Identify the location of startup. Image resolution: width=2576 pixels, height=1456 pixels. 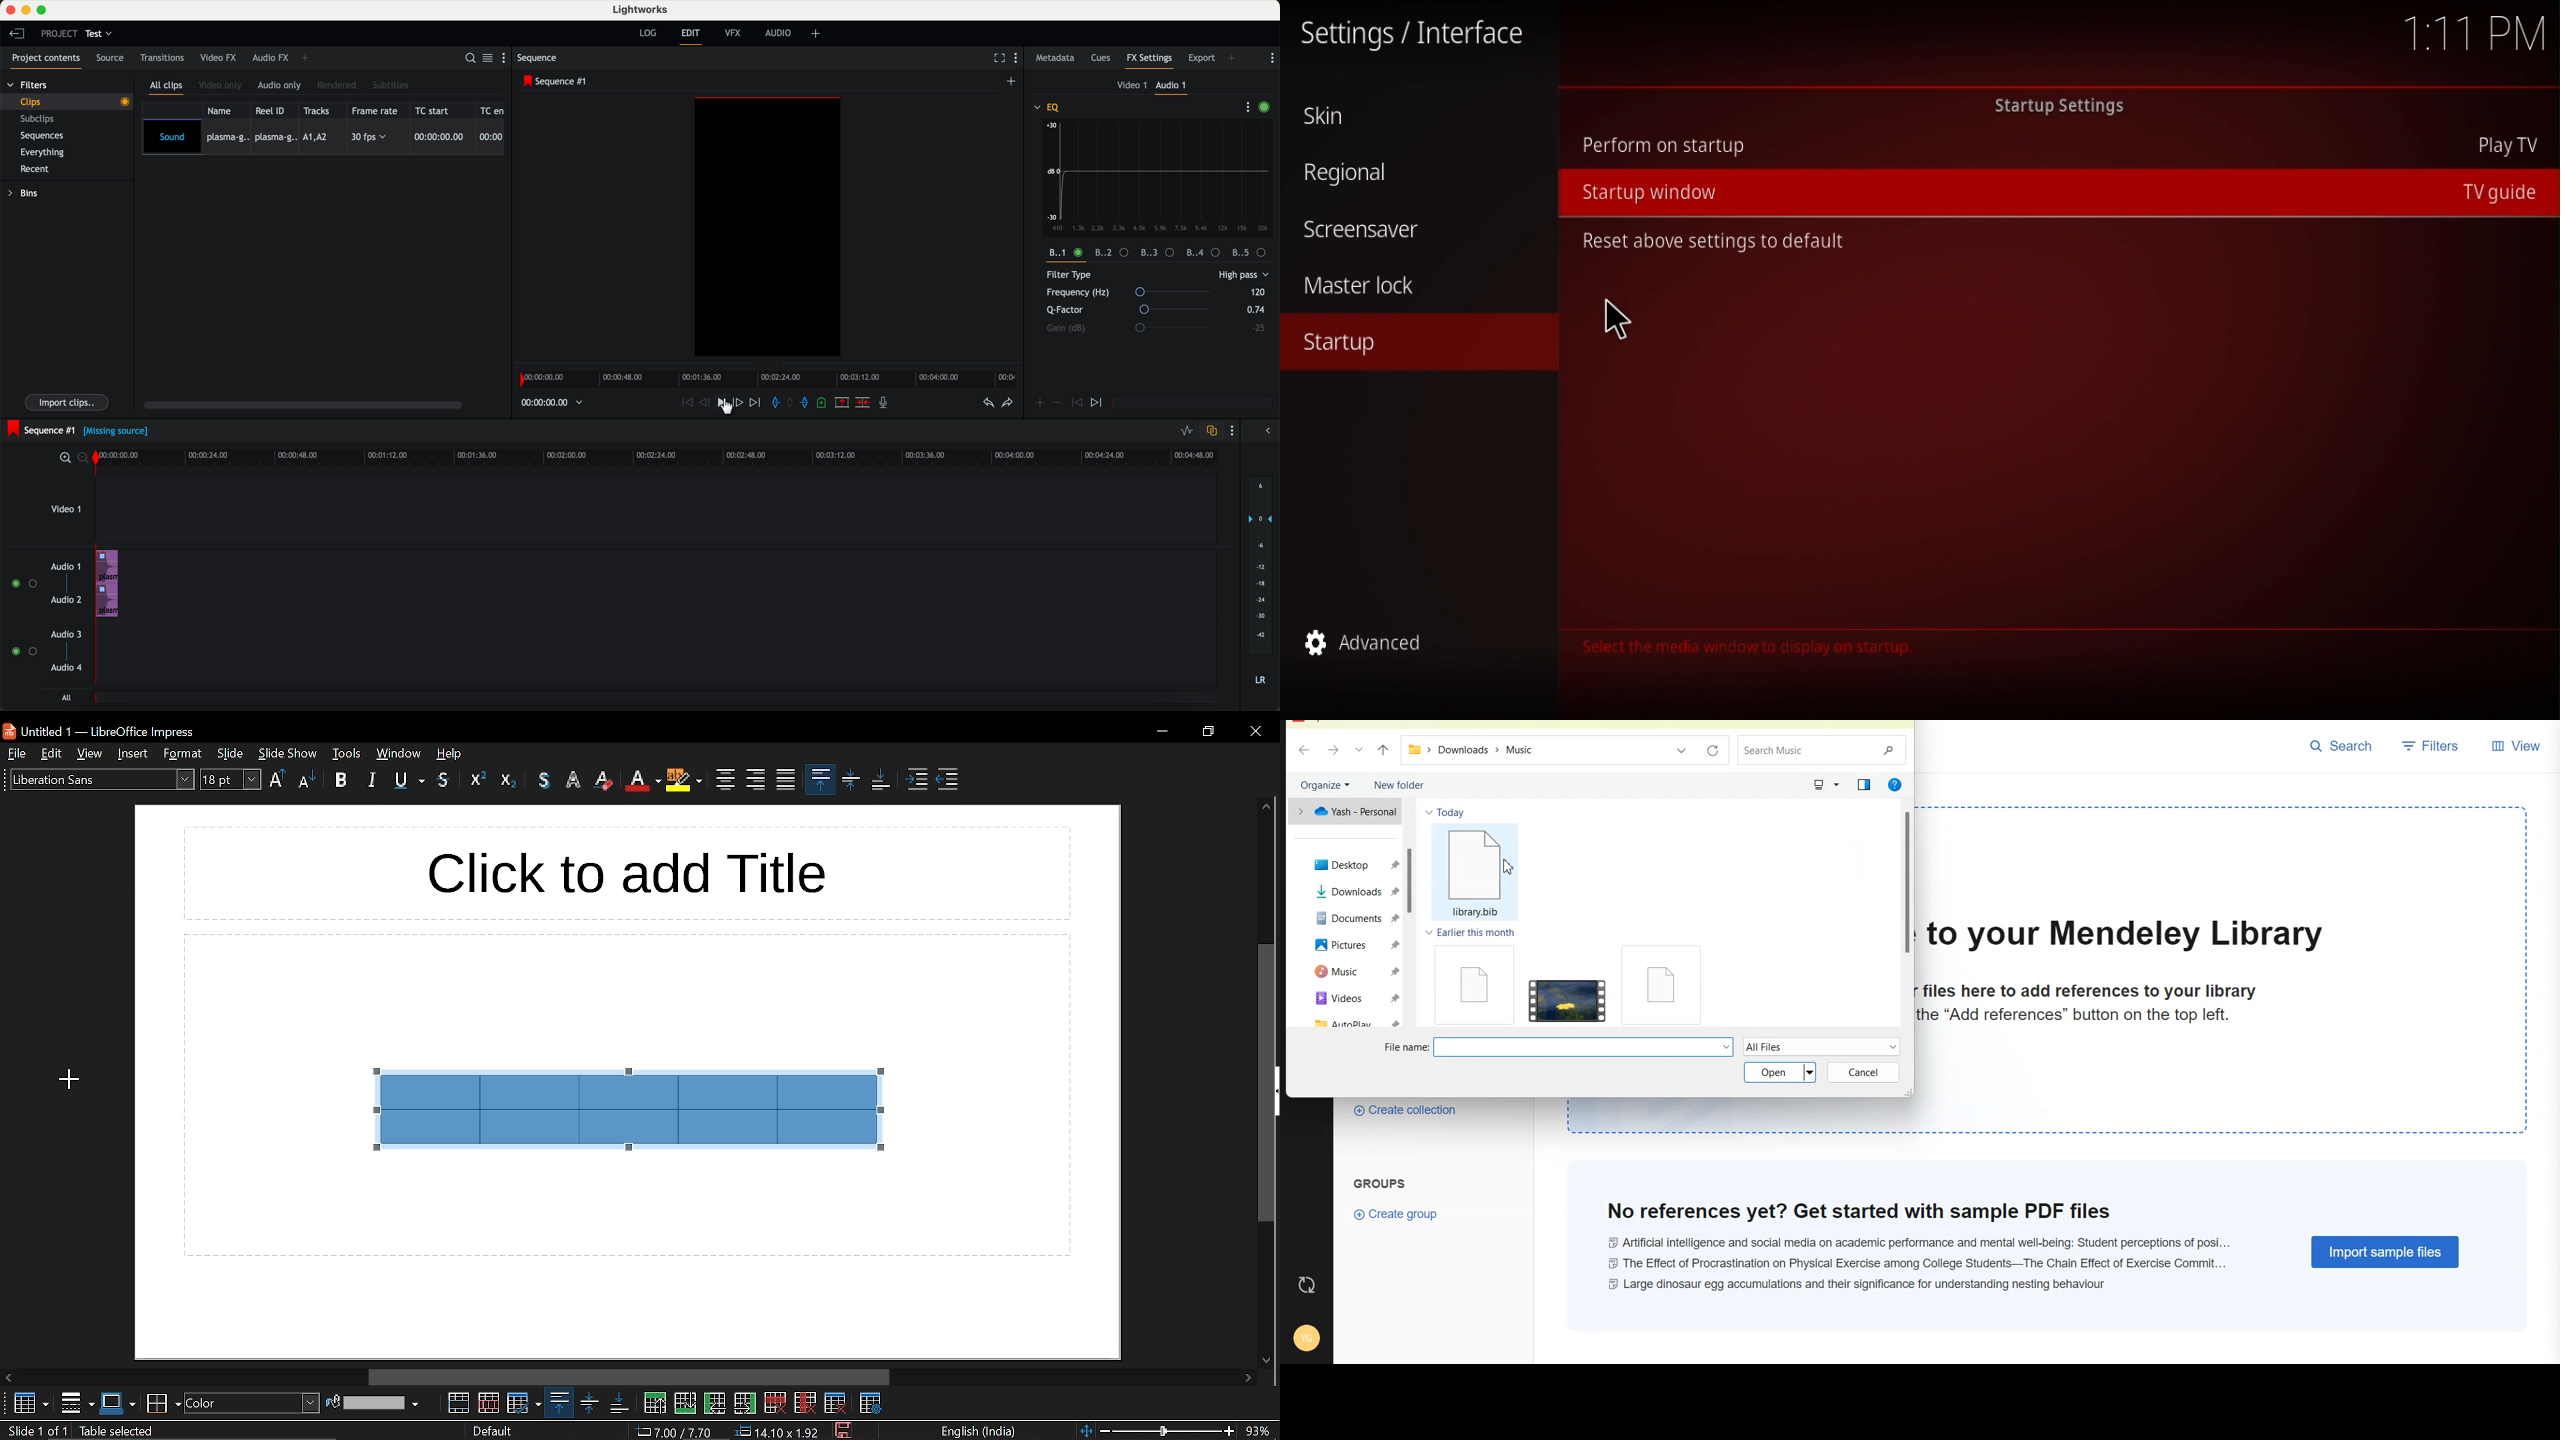
(1344, 344).